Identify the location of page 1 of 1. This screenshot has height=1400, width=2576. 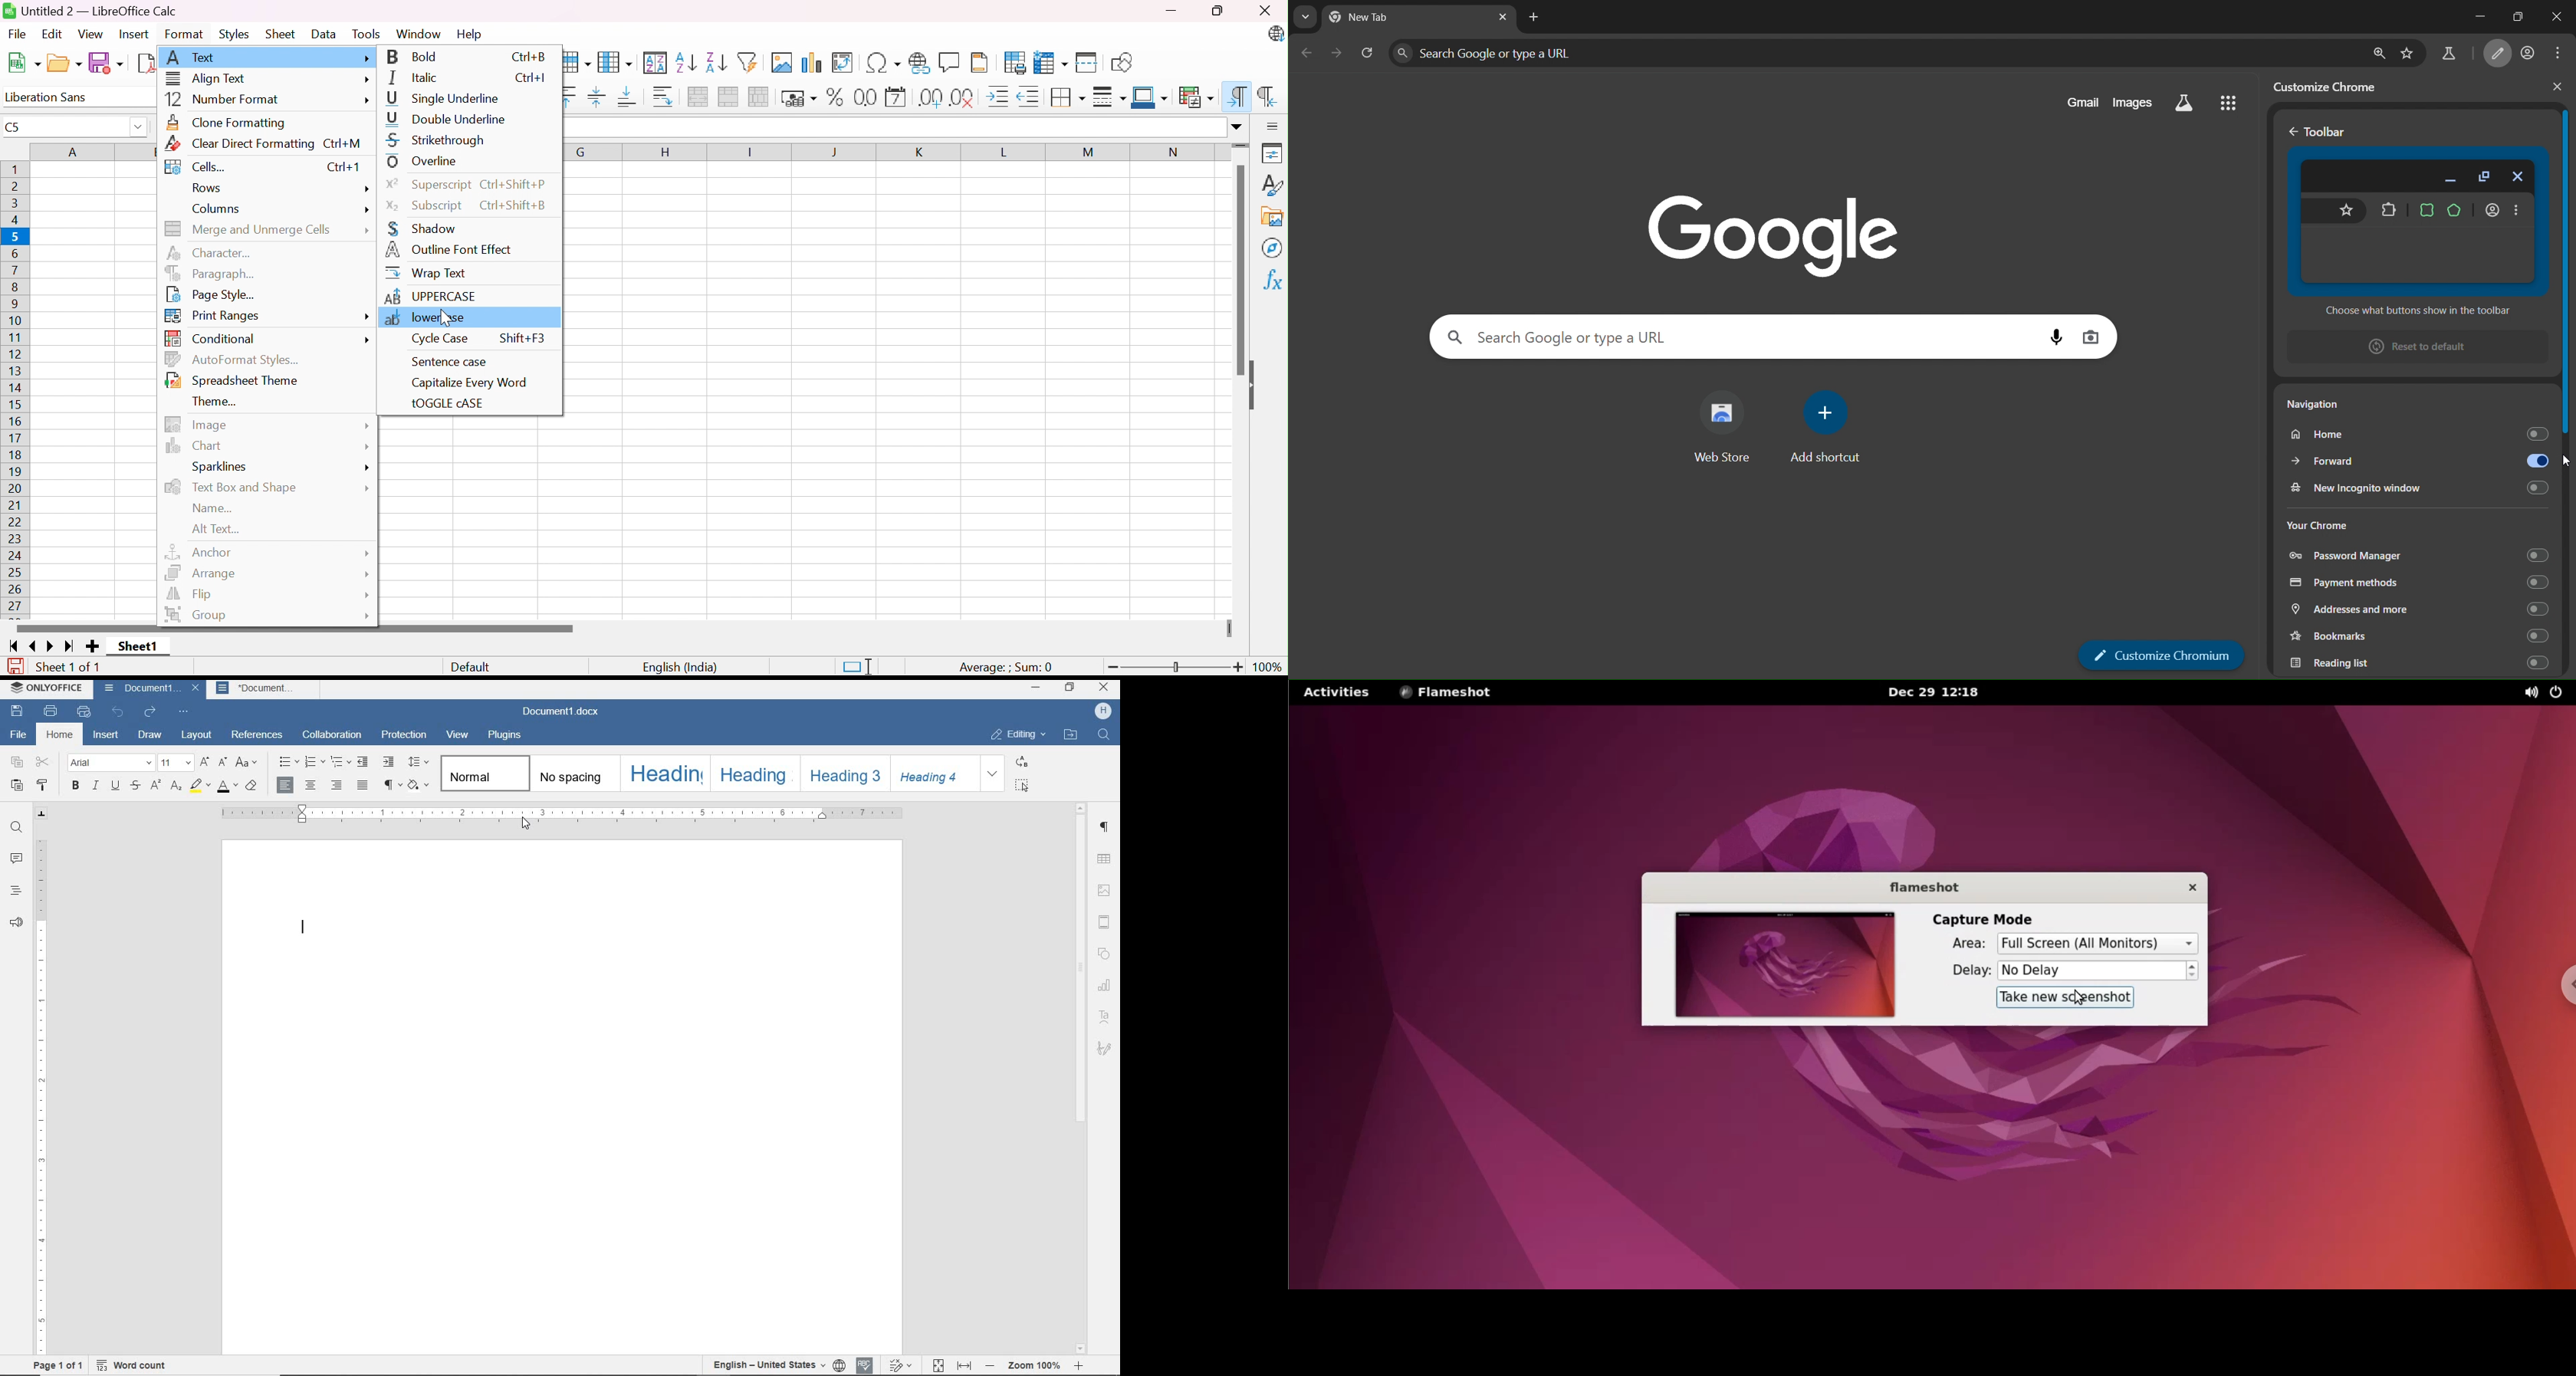
(56, 1365).